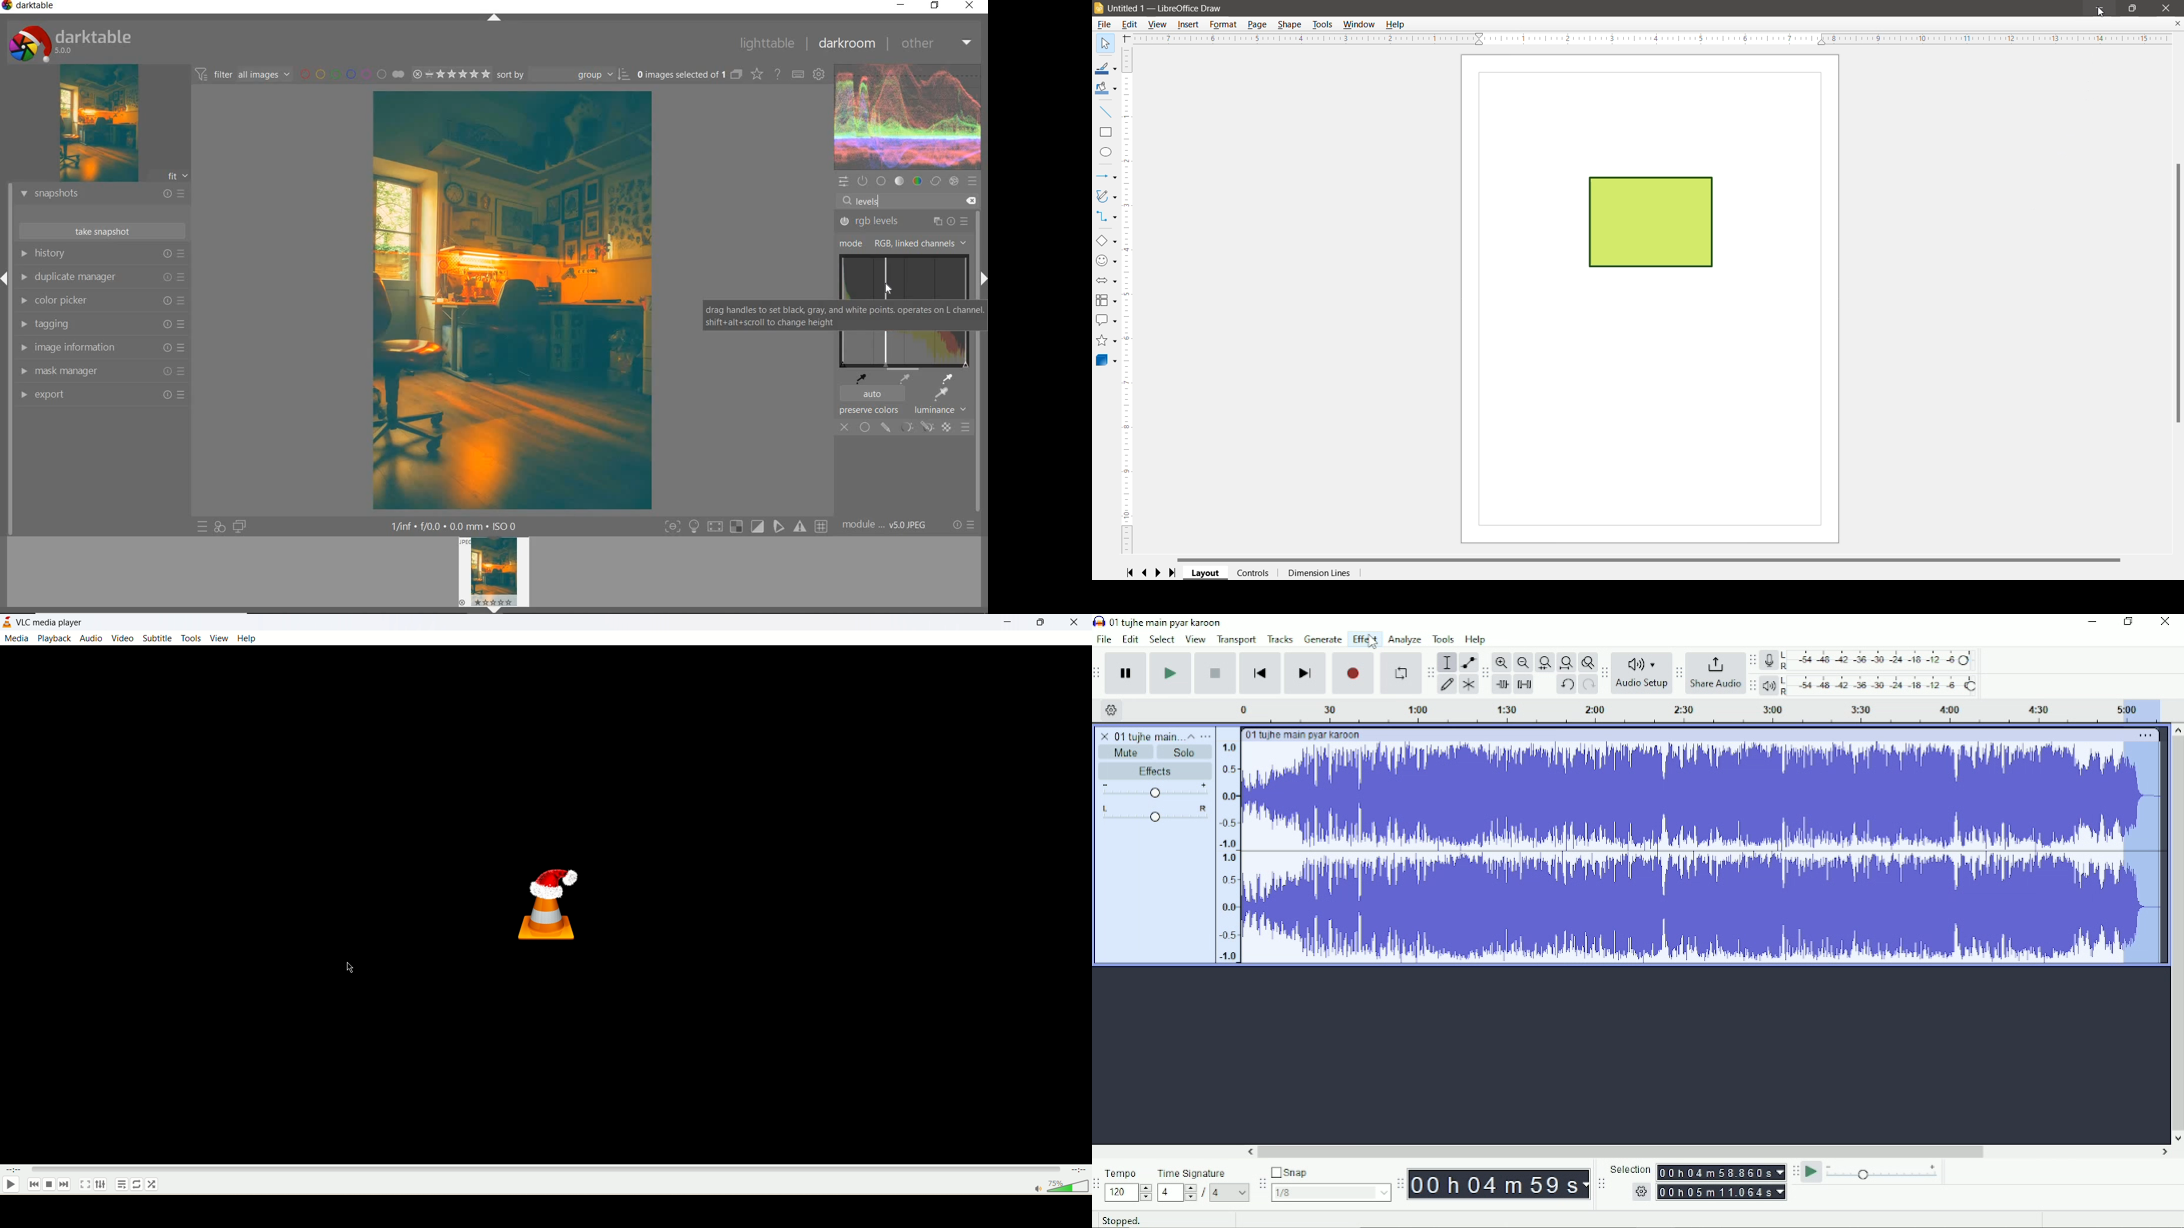 Image resolution: width=2184 pixels, height=1232 pixels. What do you see at coordinates (101, 277) in the screenshot?
I see `duplicate manager` at bounding box center [101, 277].